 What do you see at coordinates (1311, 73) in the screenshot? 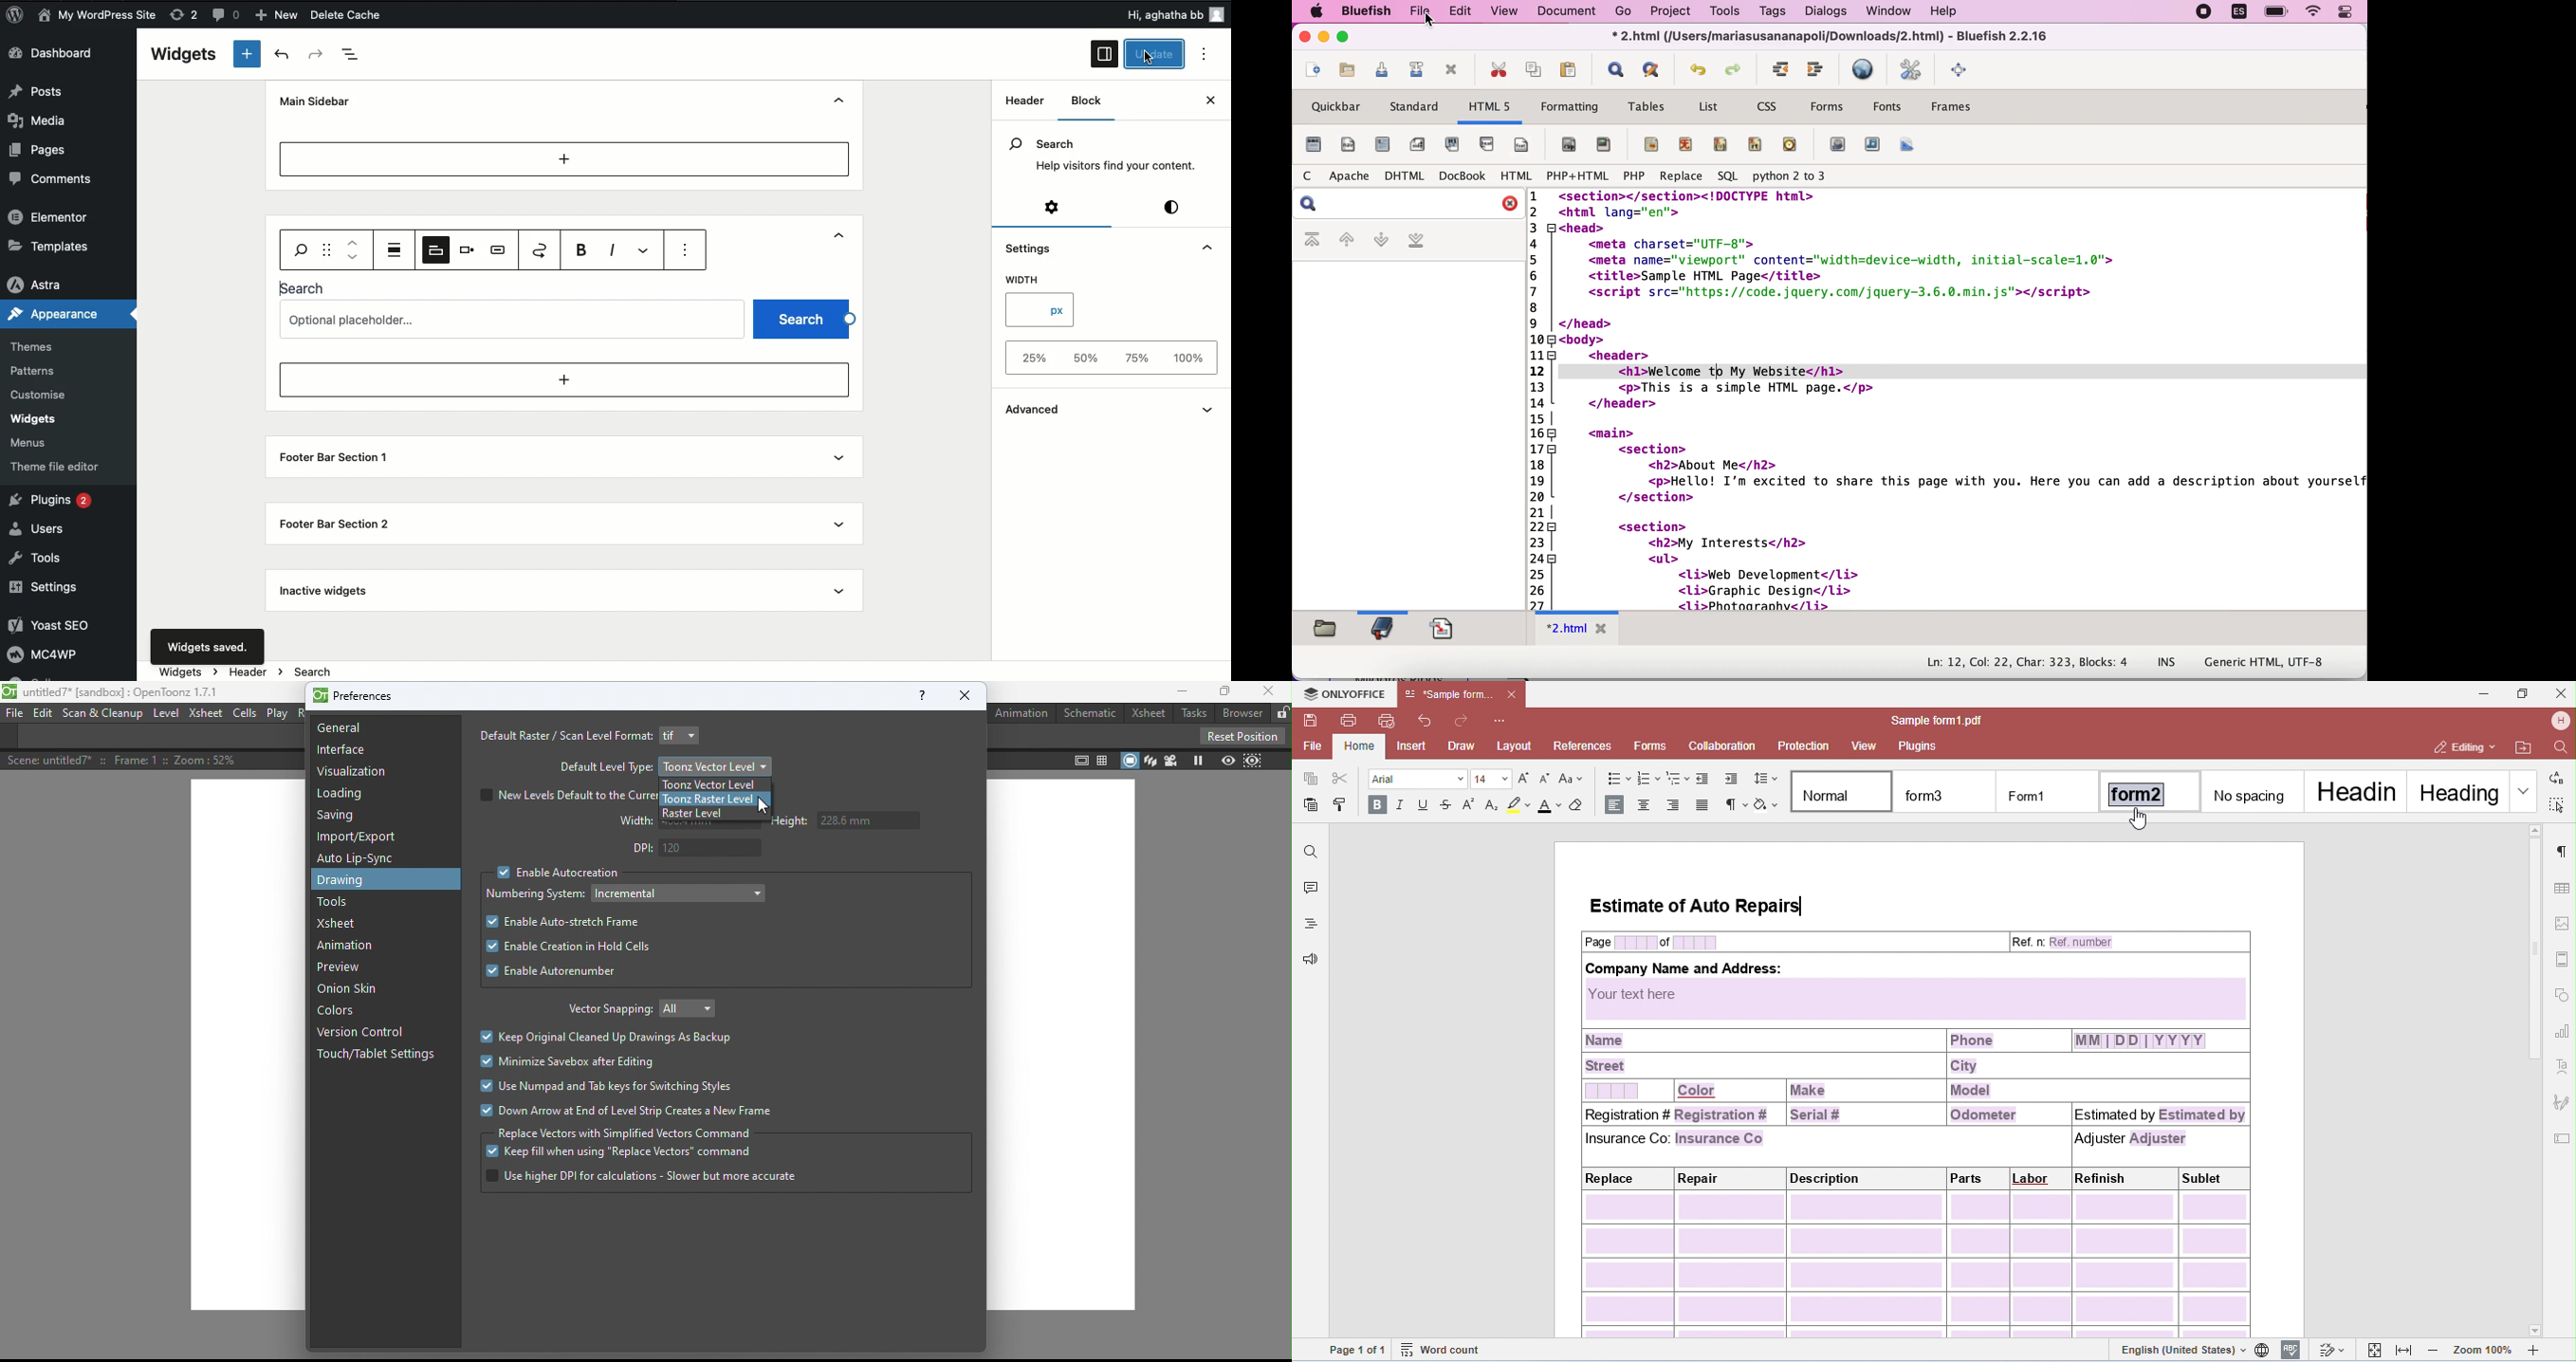
I see `new file` at bounding box center [1311, 73].